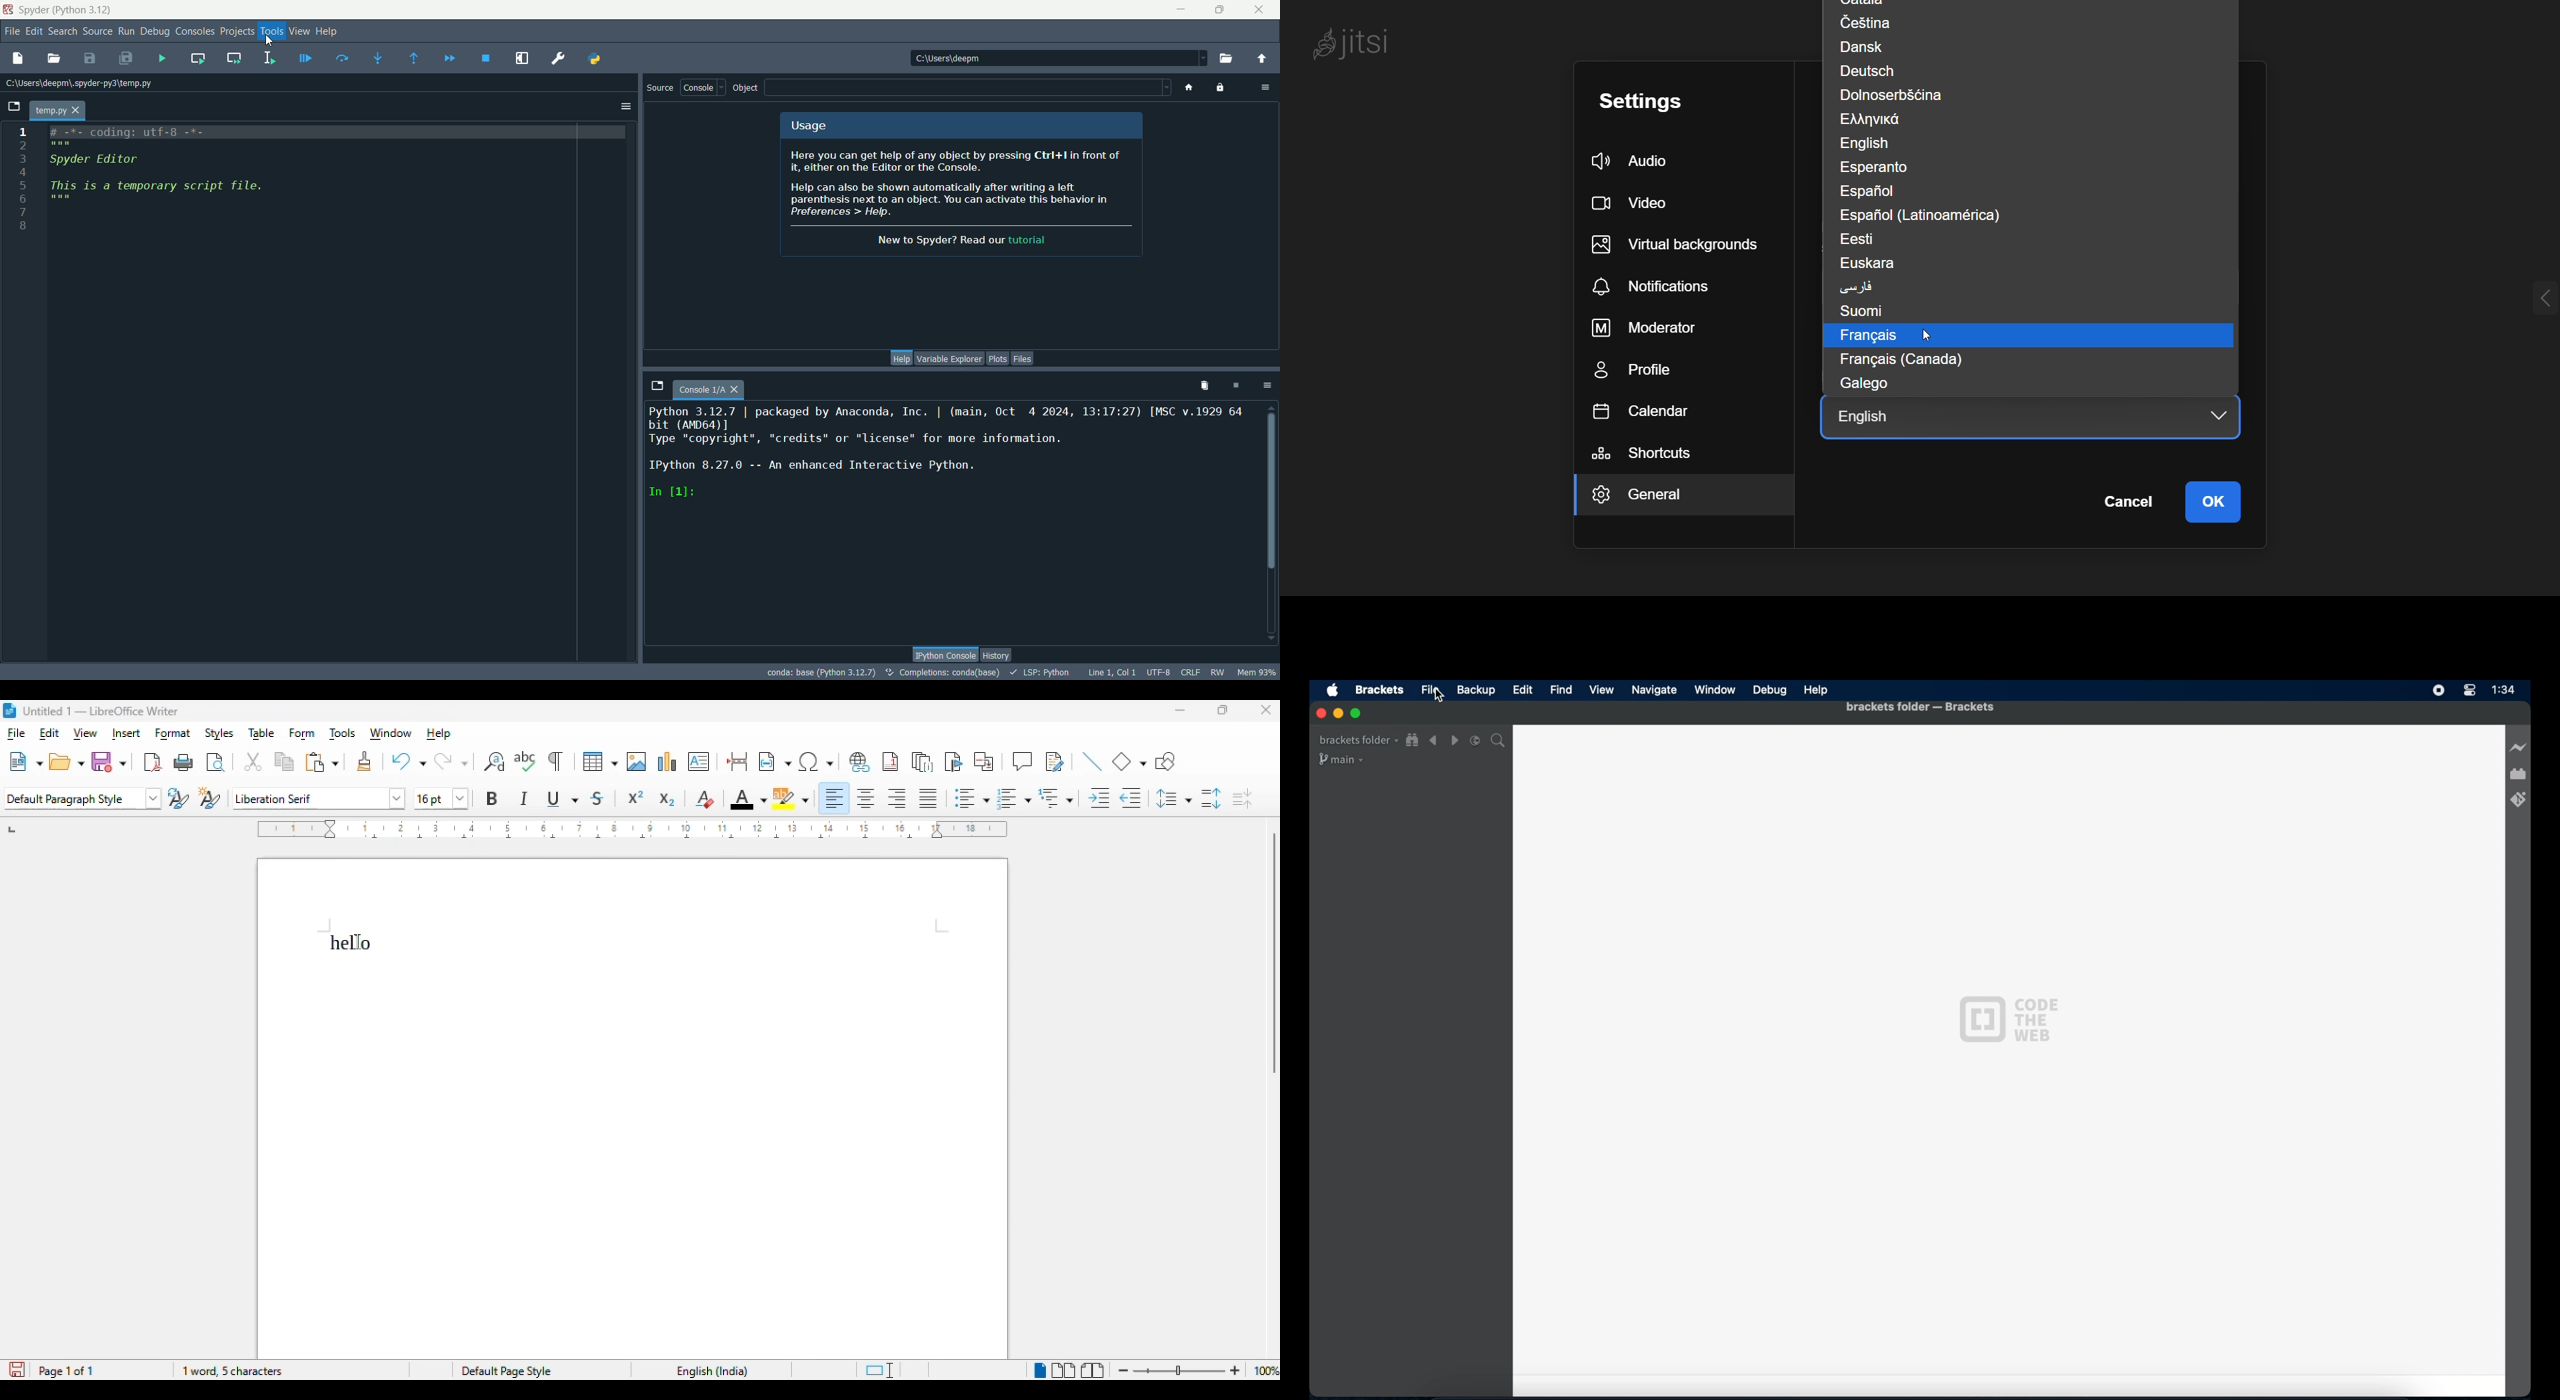 The width and height of the screenshot is (2576, 1400). Describe the element at coordinates (522, 58) in the screenshot. I see `maximize current pane` at that location.